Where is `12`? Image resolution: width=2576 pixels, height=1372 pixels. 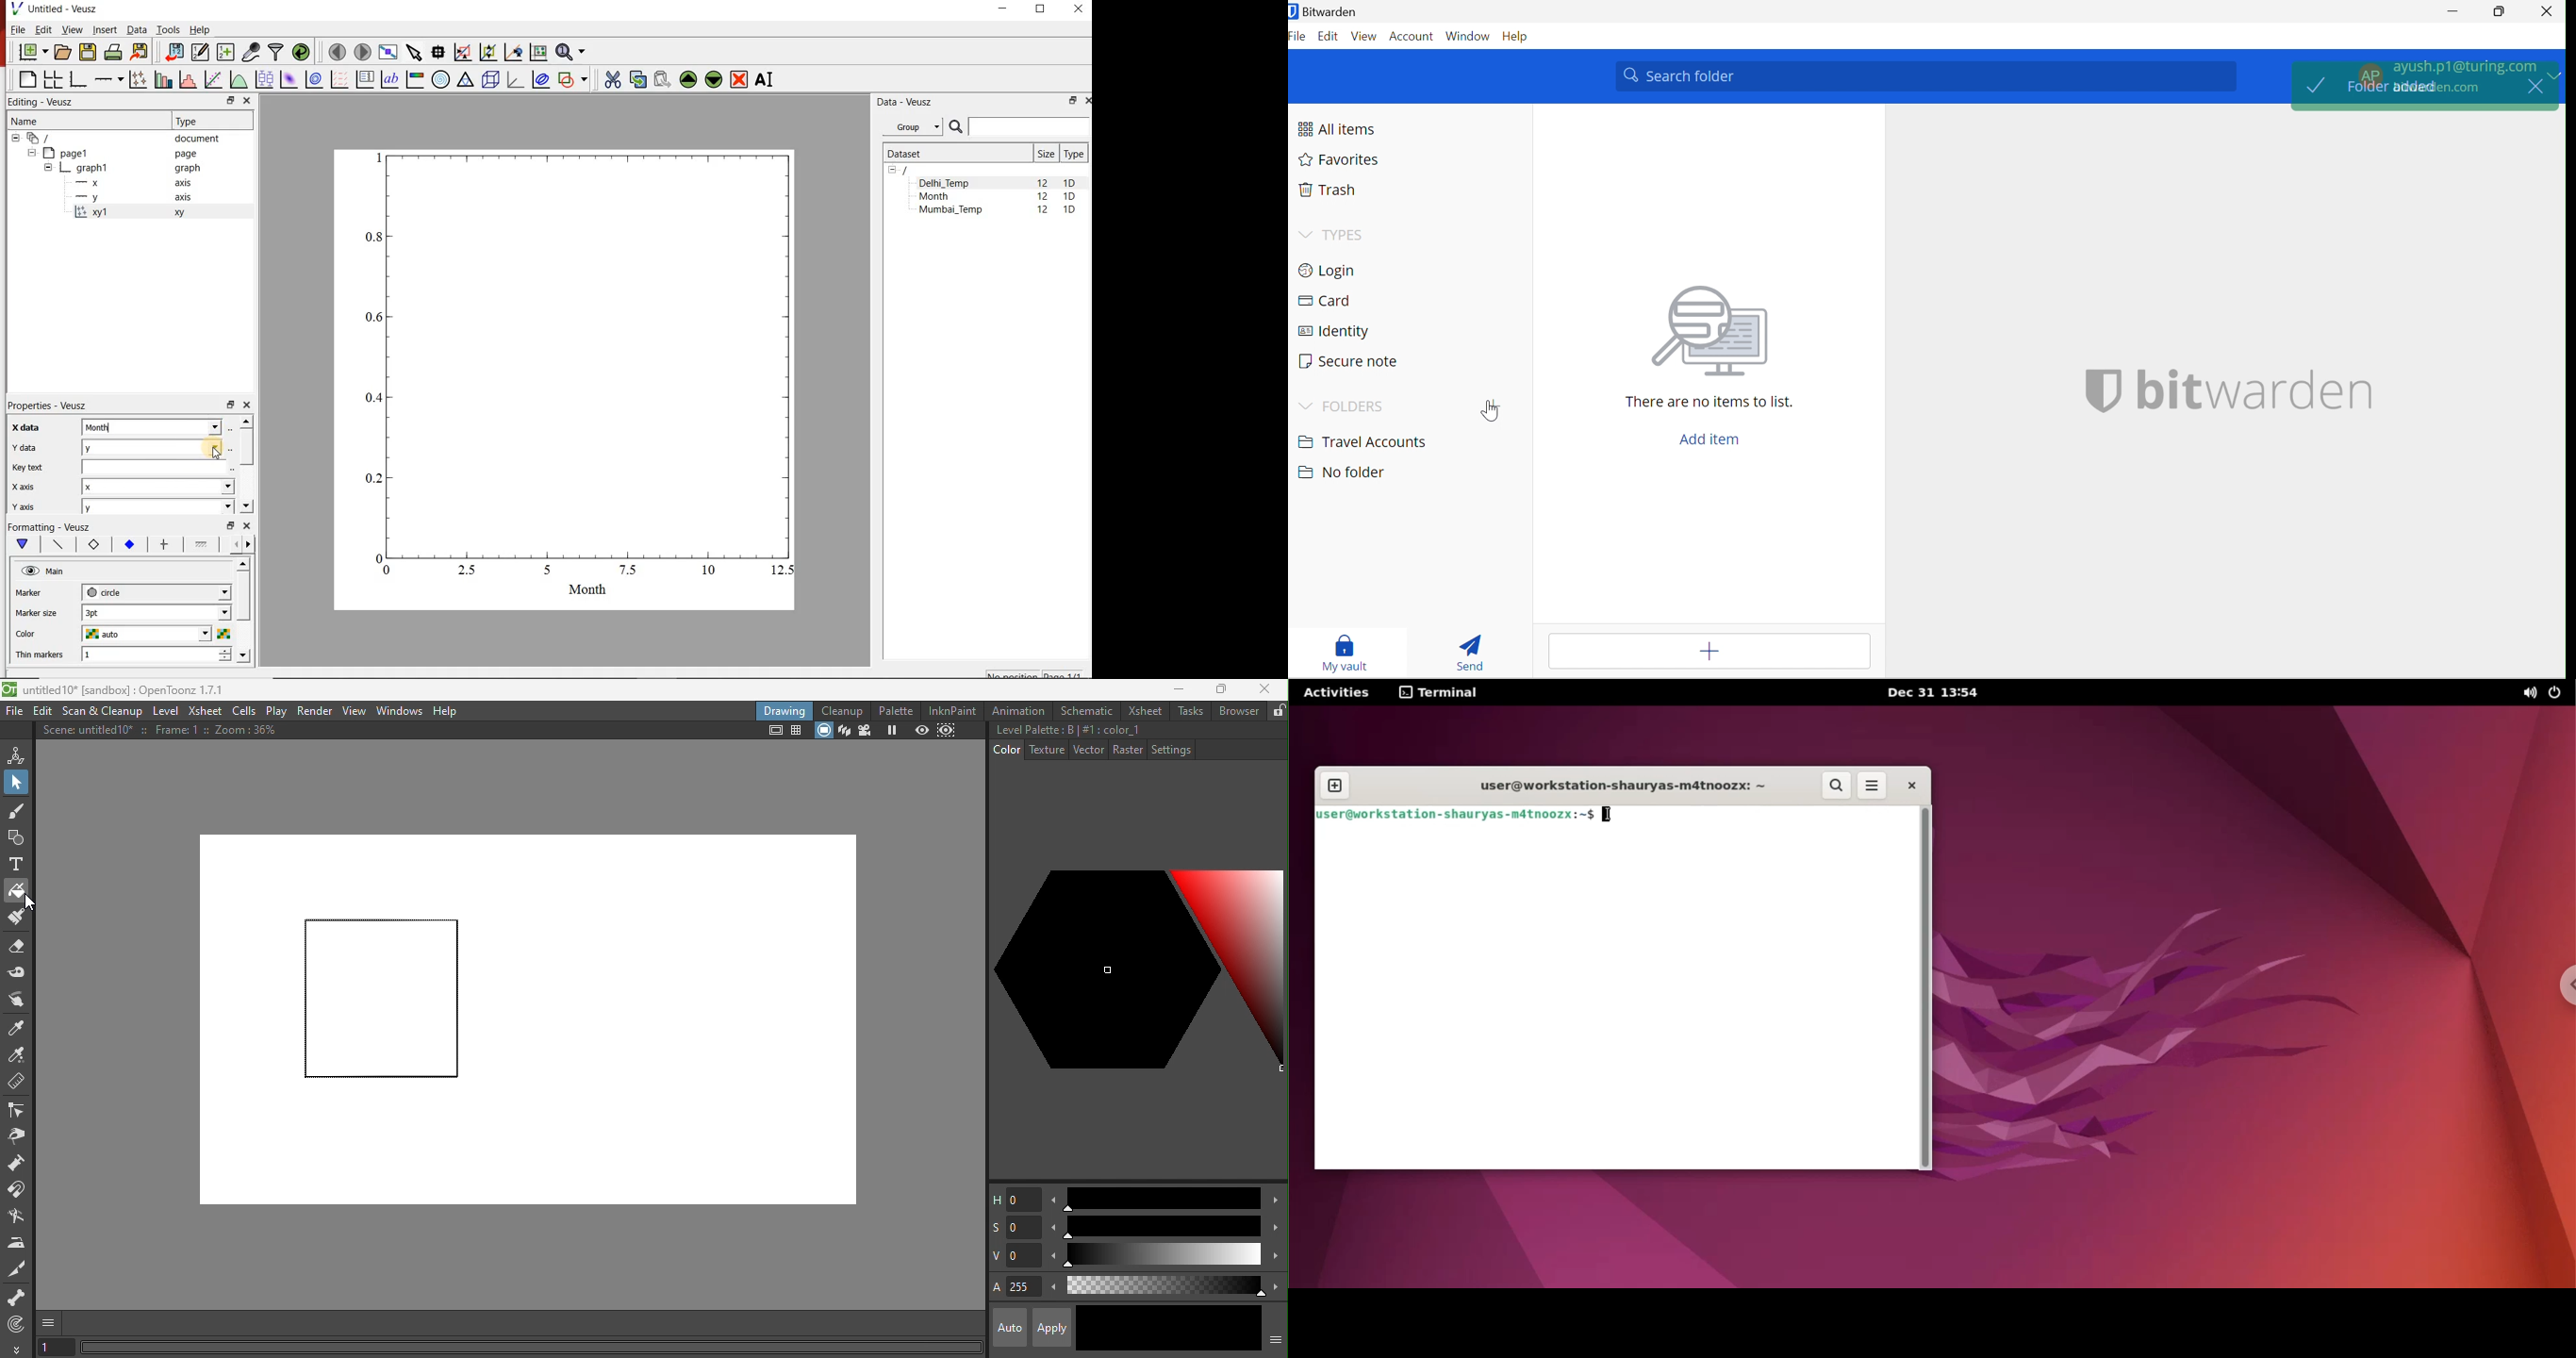 12 is located at coordinates (1043, 198).